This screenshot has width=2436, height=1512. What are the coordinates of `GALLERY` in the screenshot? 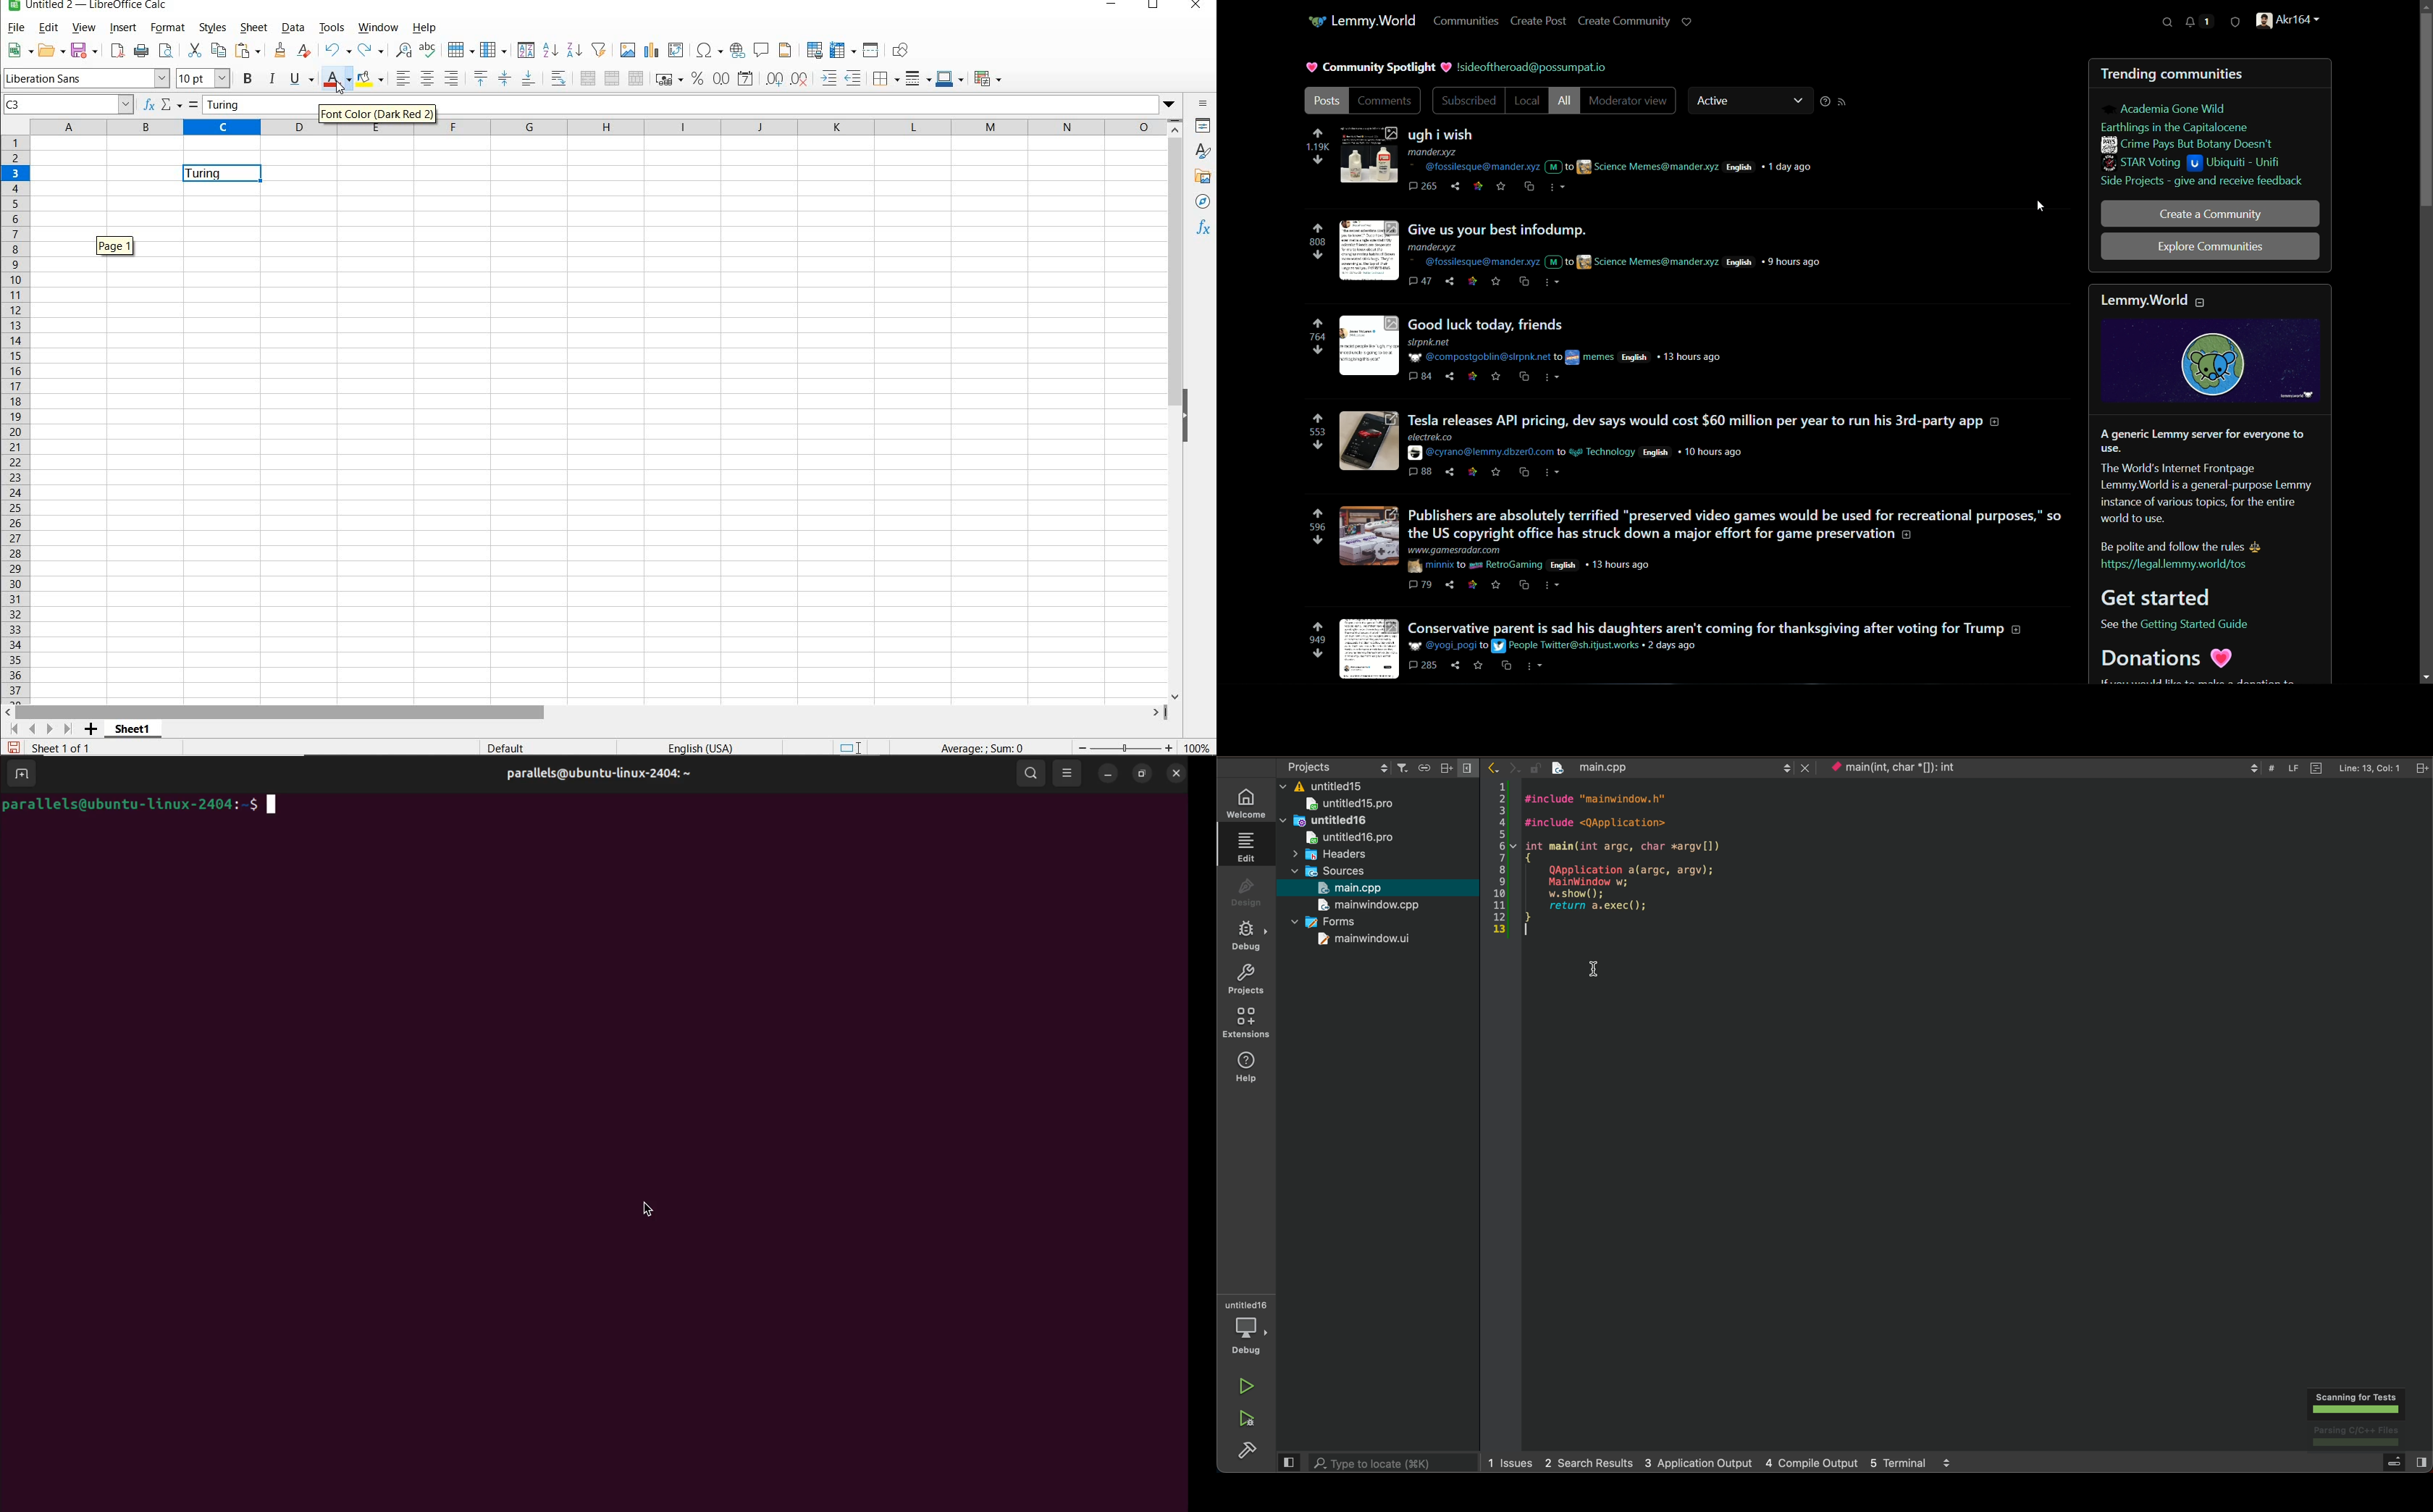 It's located at (1204, 177).